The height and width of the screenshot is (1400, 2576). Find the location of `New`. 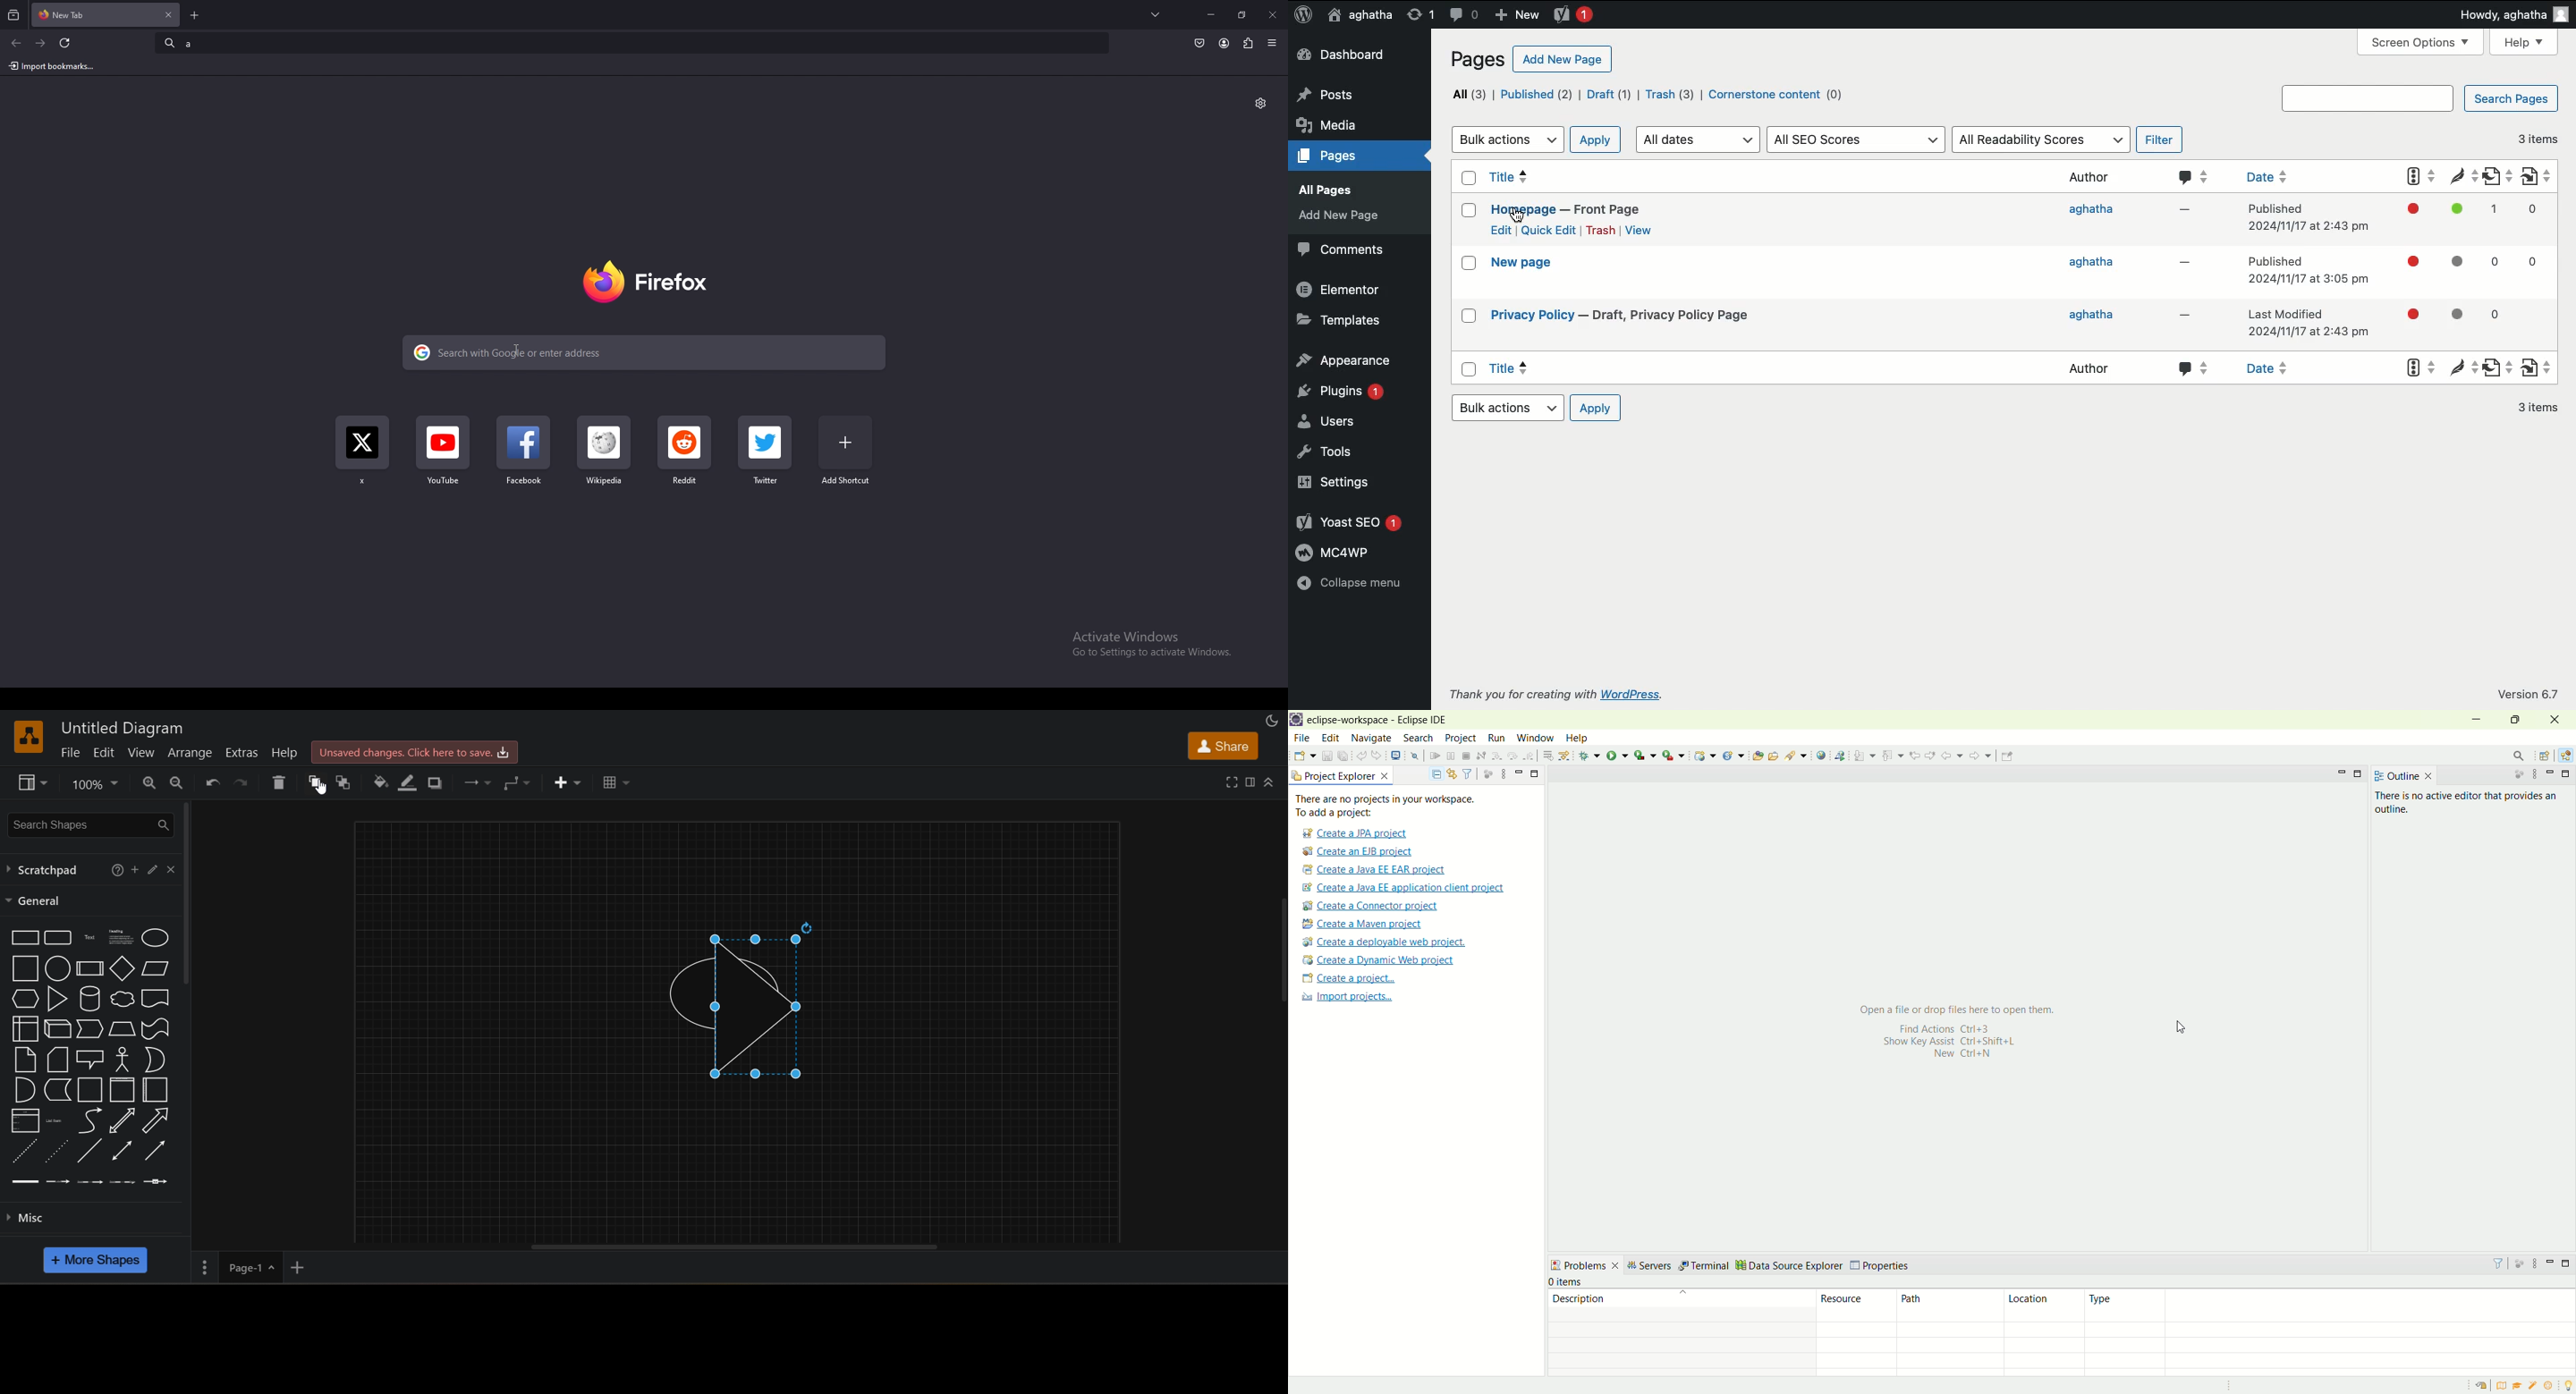

New is located at coordinates (1517, 14).